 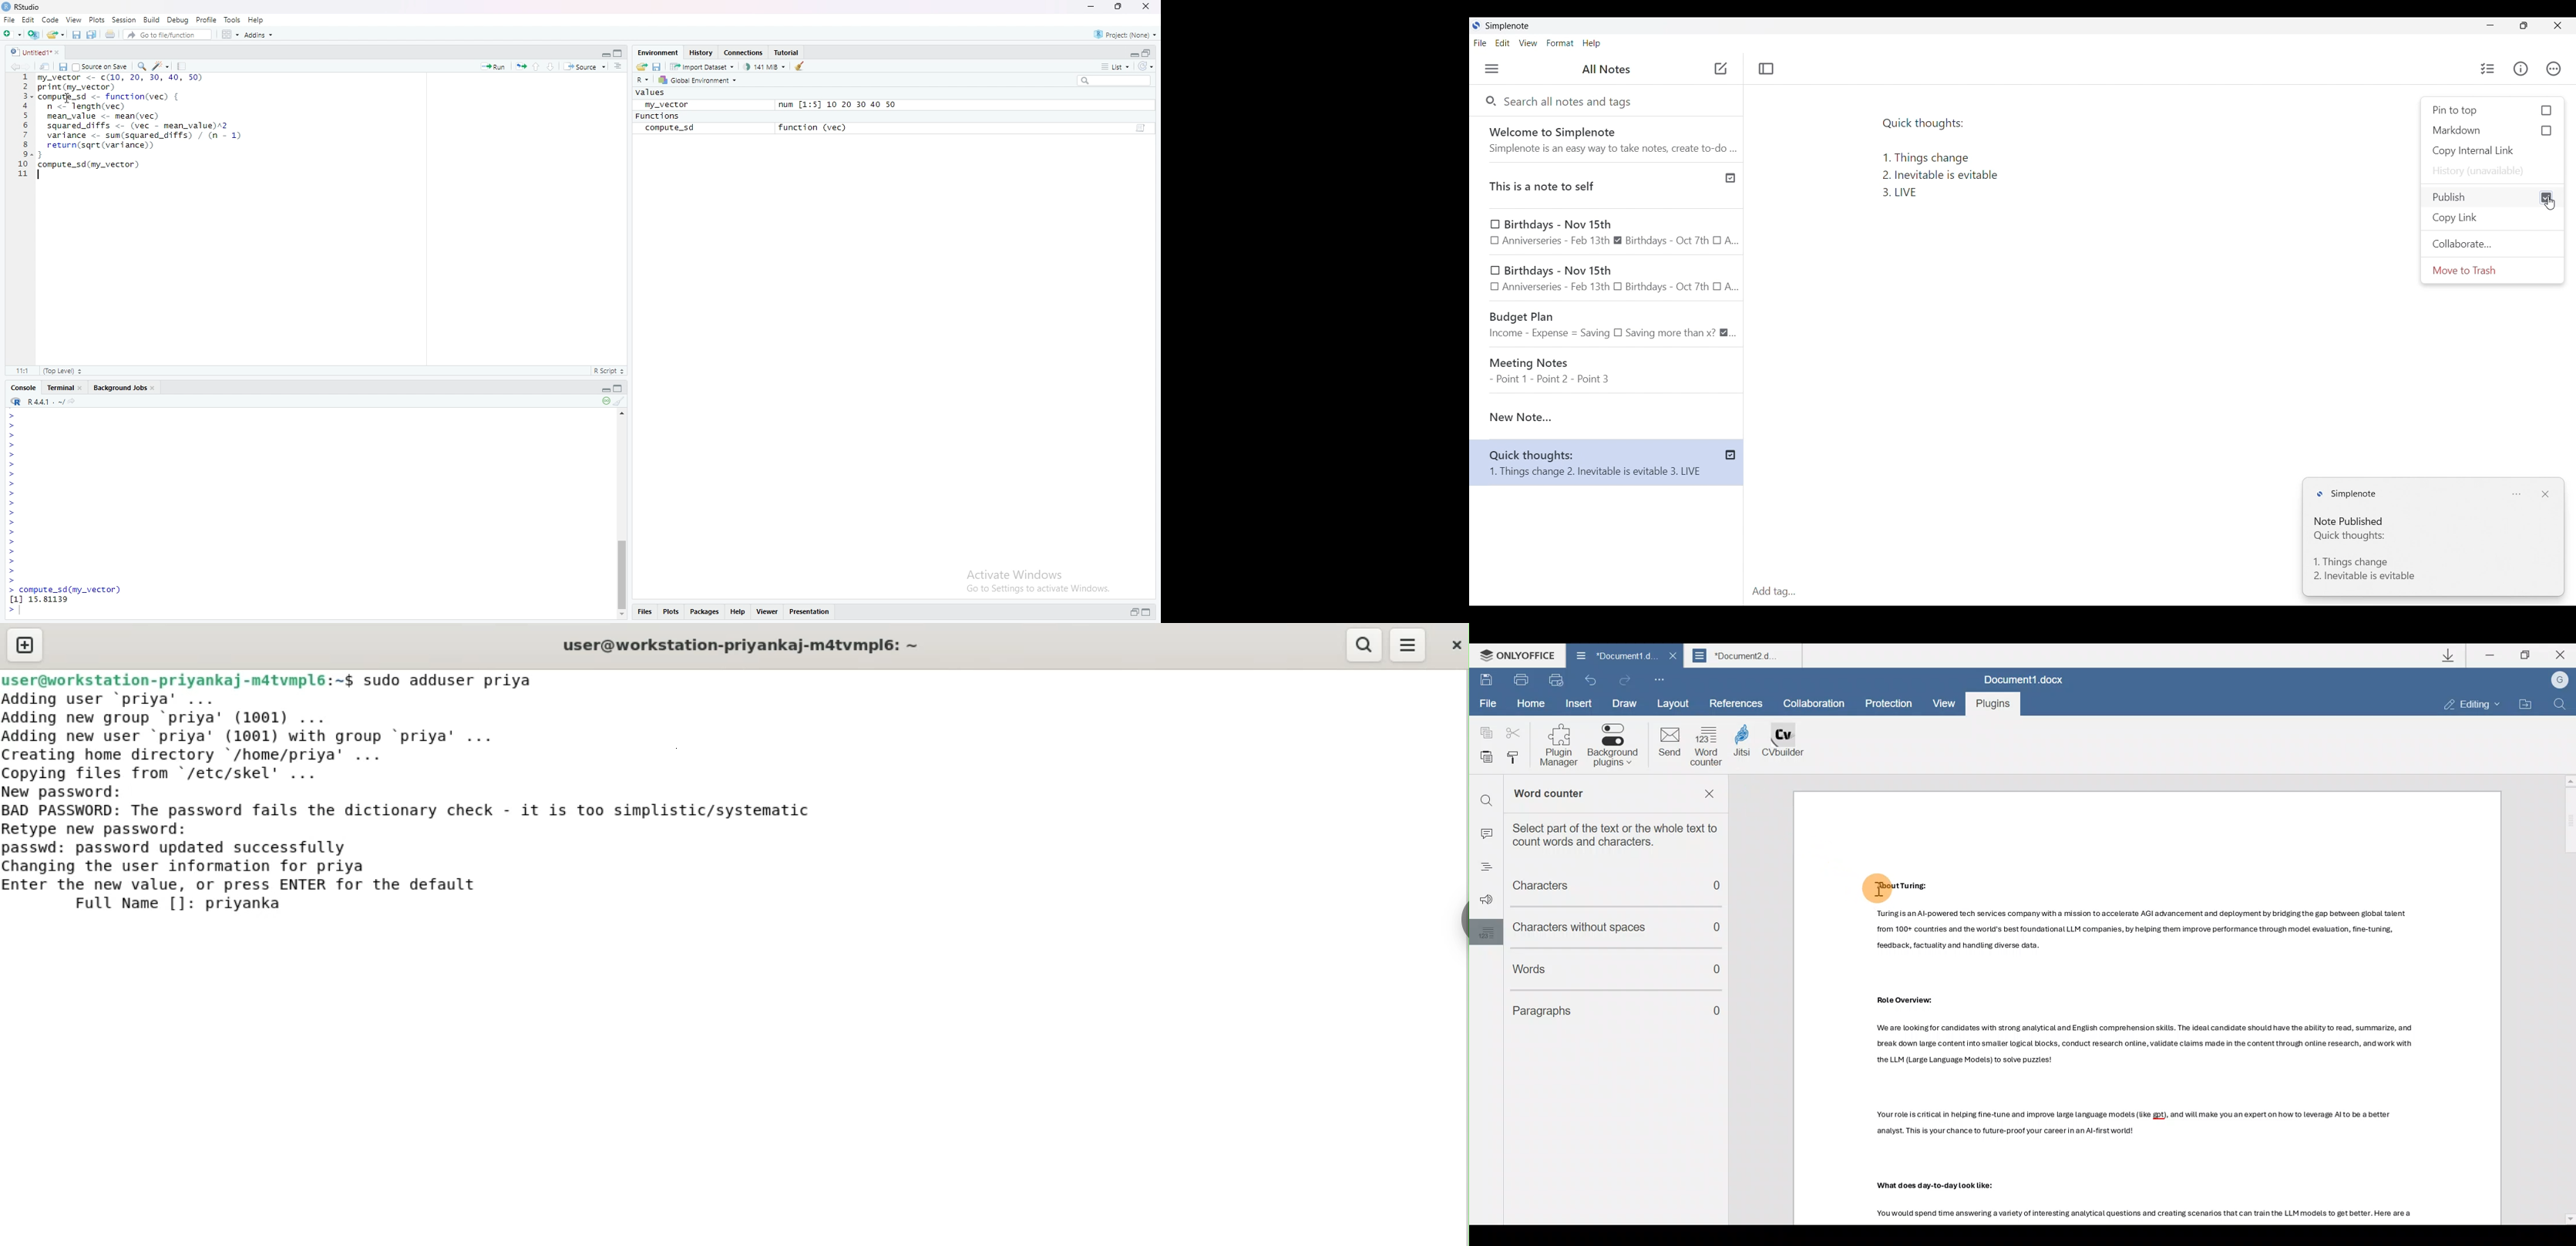 I want to click on Help, so click(x=737, y=611).